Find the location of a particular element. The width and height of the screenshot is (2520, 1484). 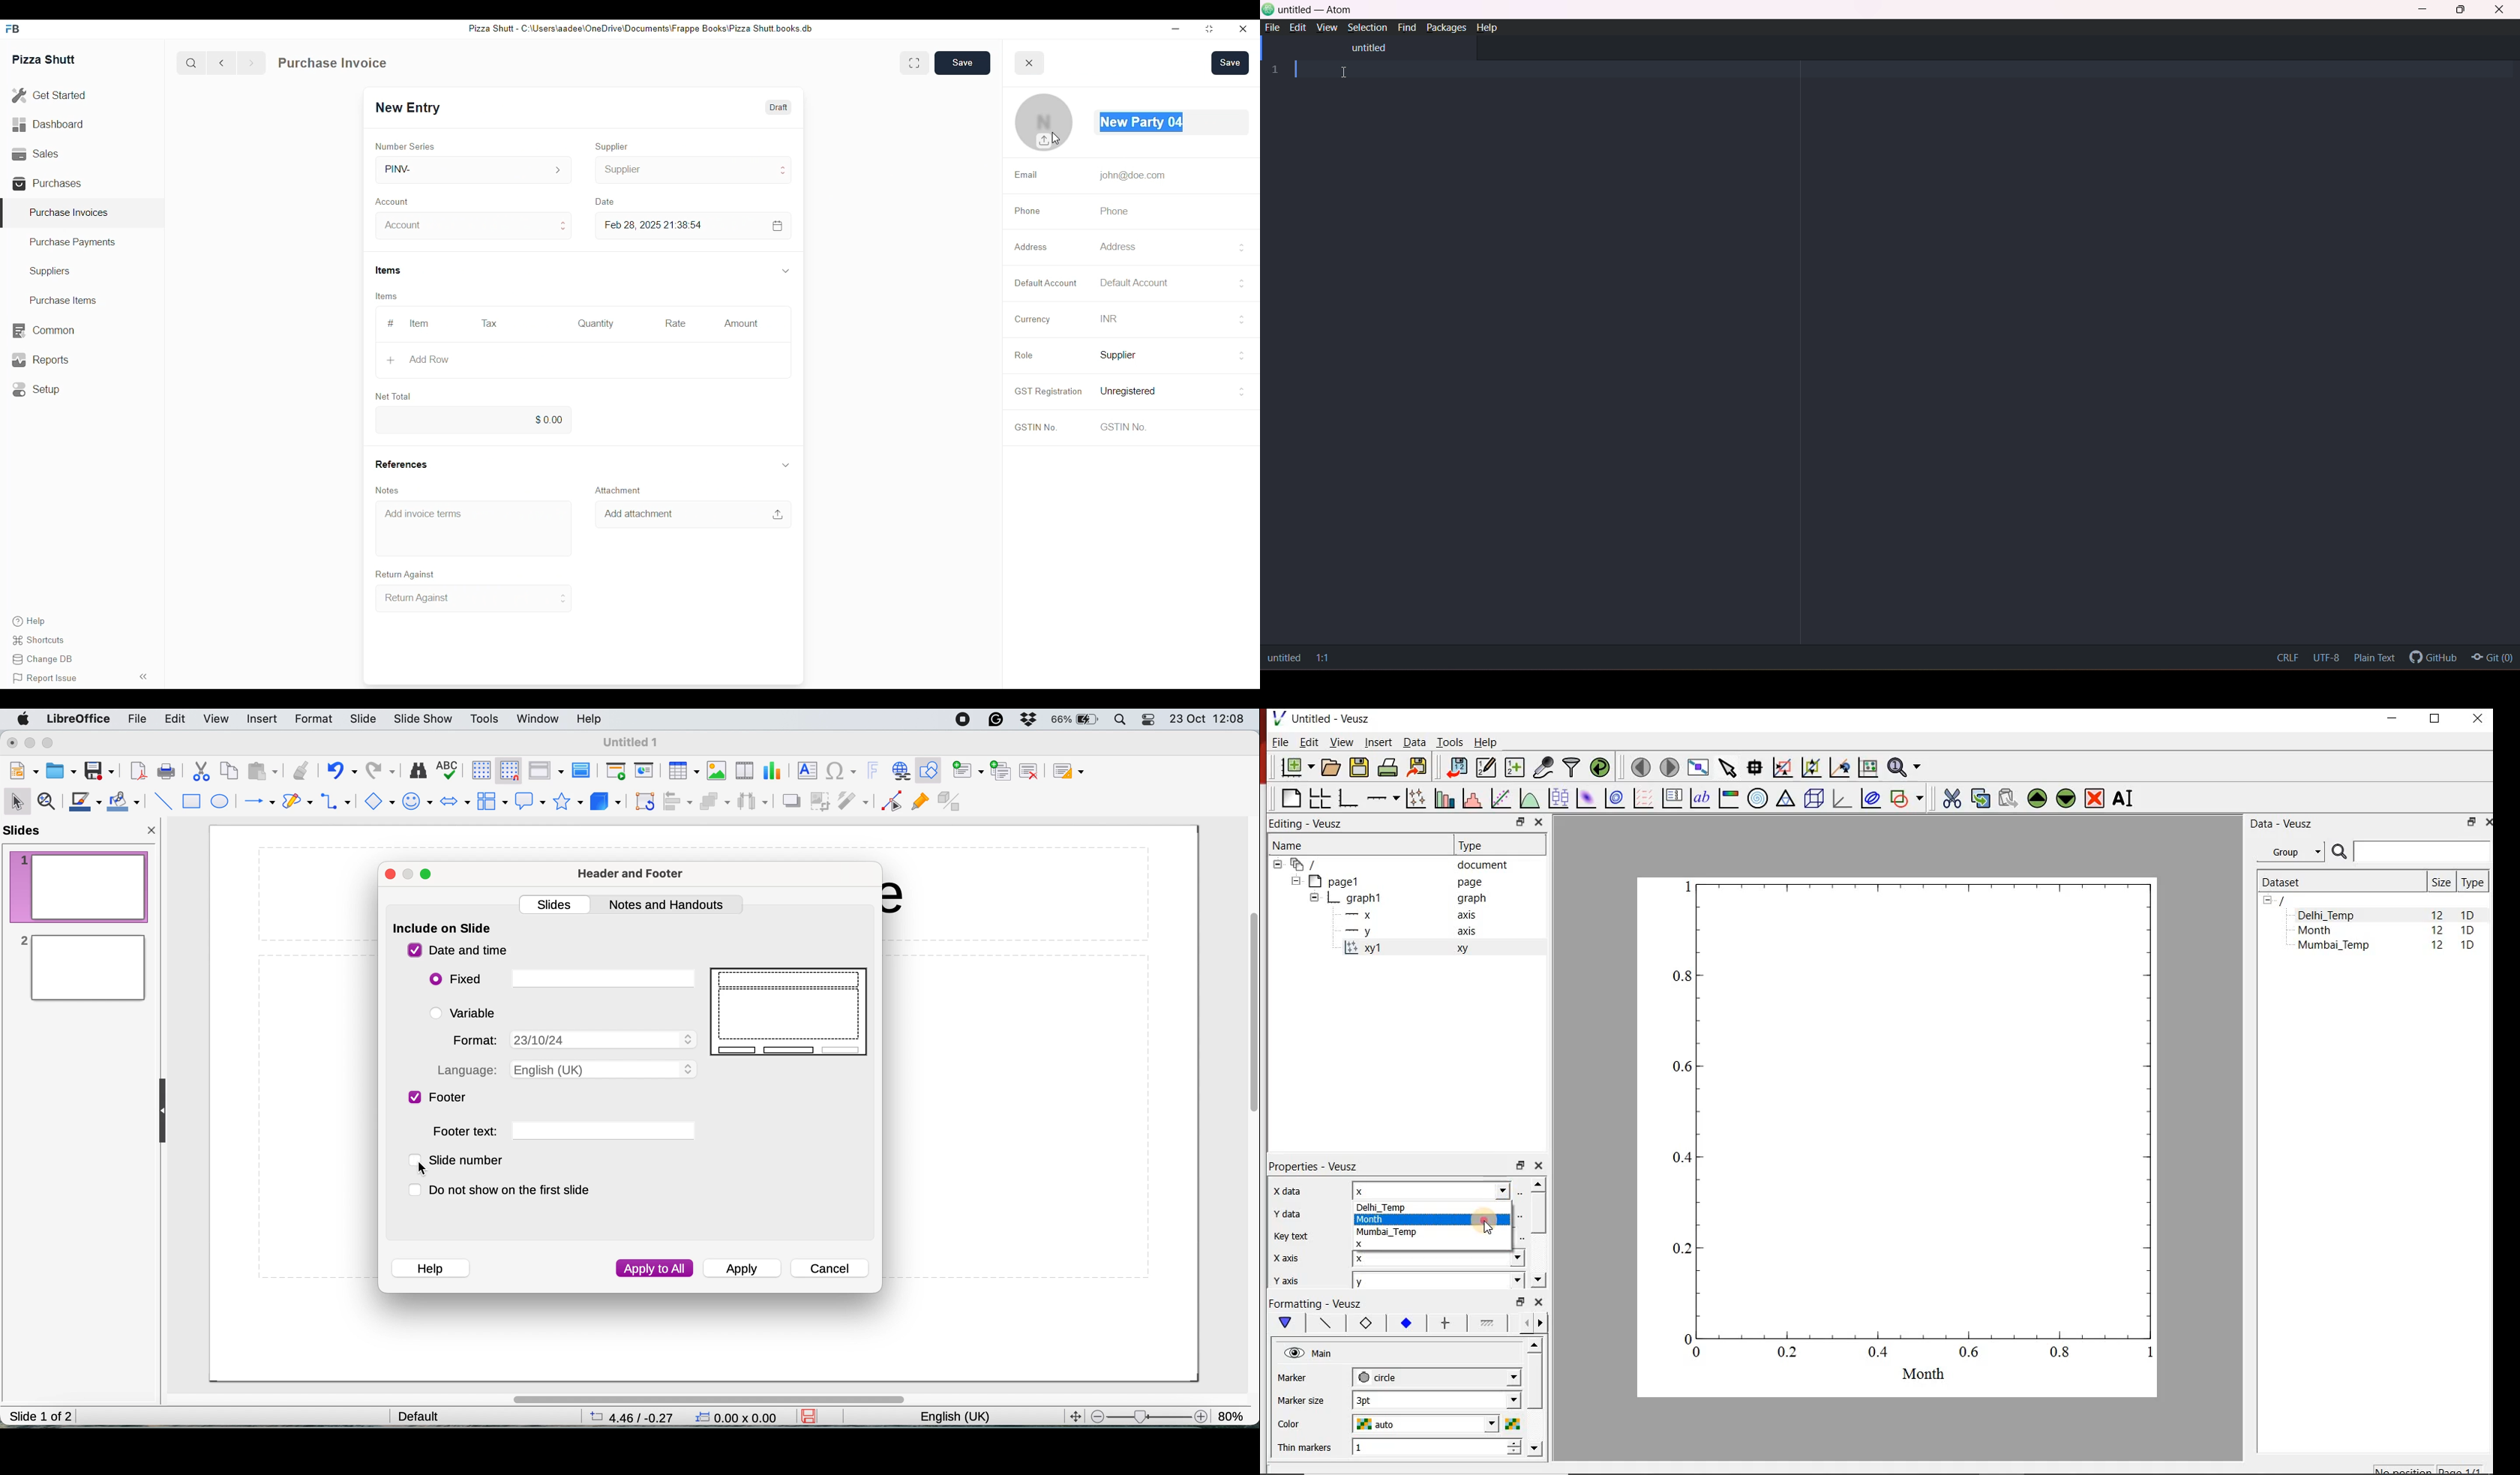

Return Against  is located at coordinates (474, 598).